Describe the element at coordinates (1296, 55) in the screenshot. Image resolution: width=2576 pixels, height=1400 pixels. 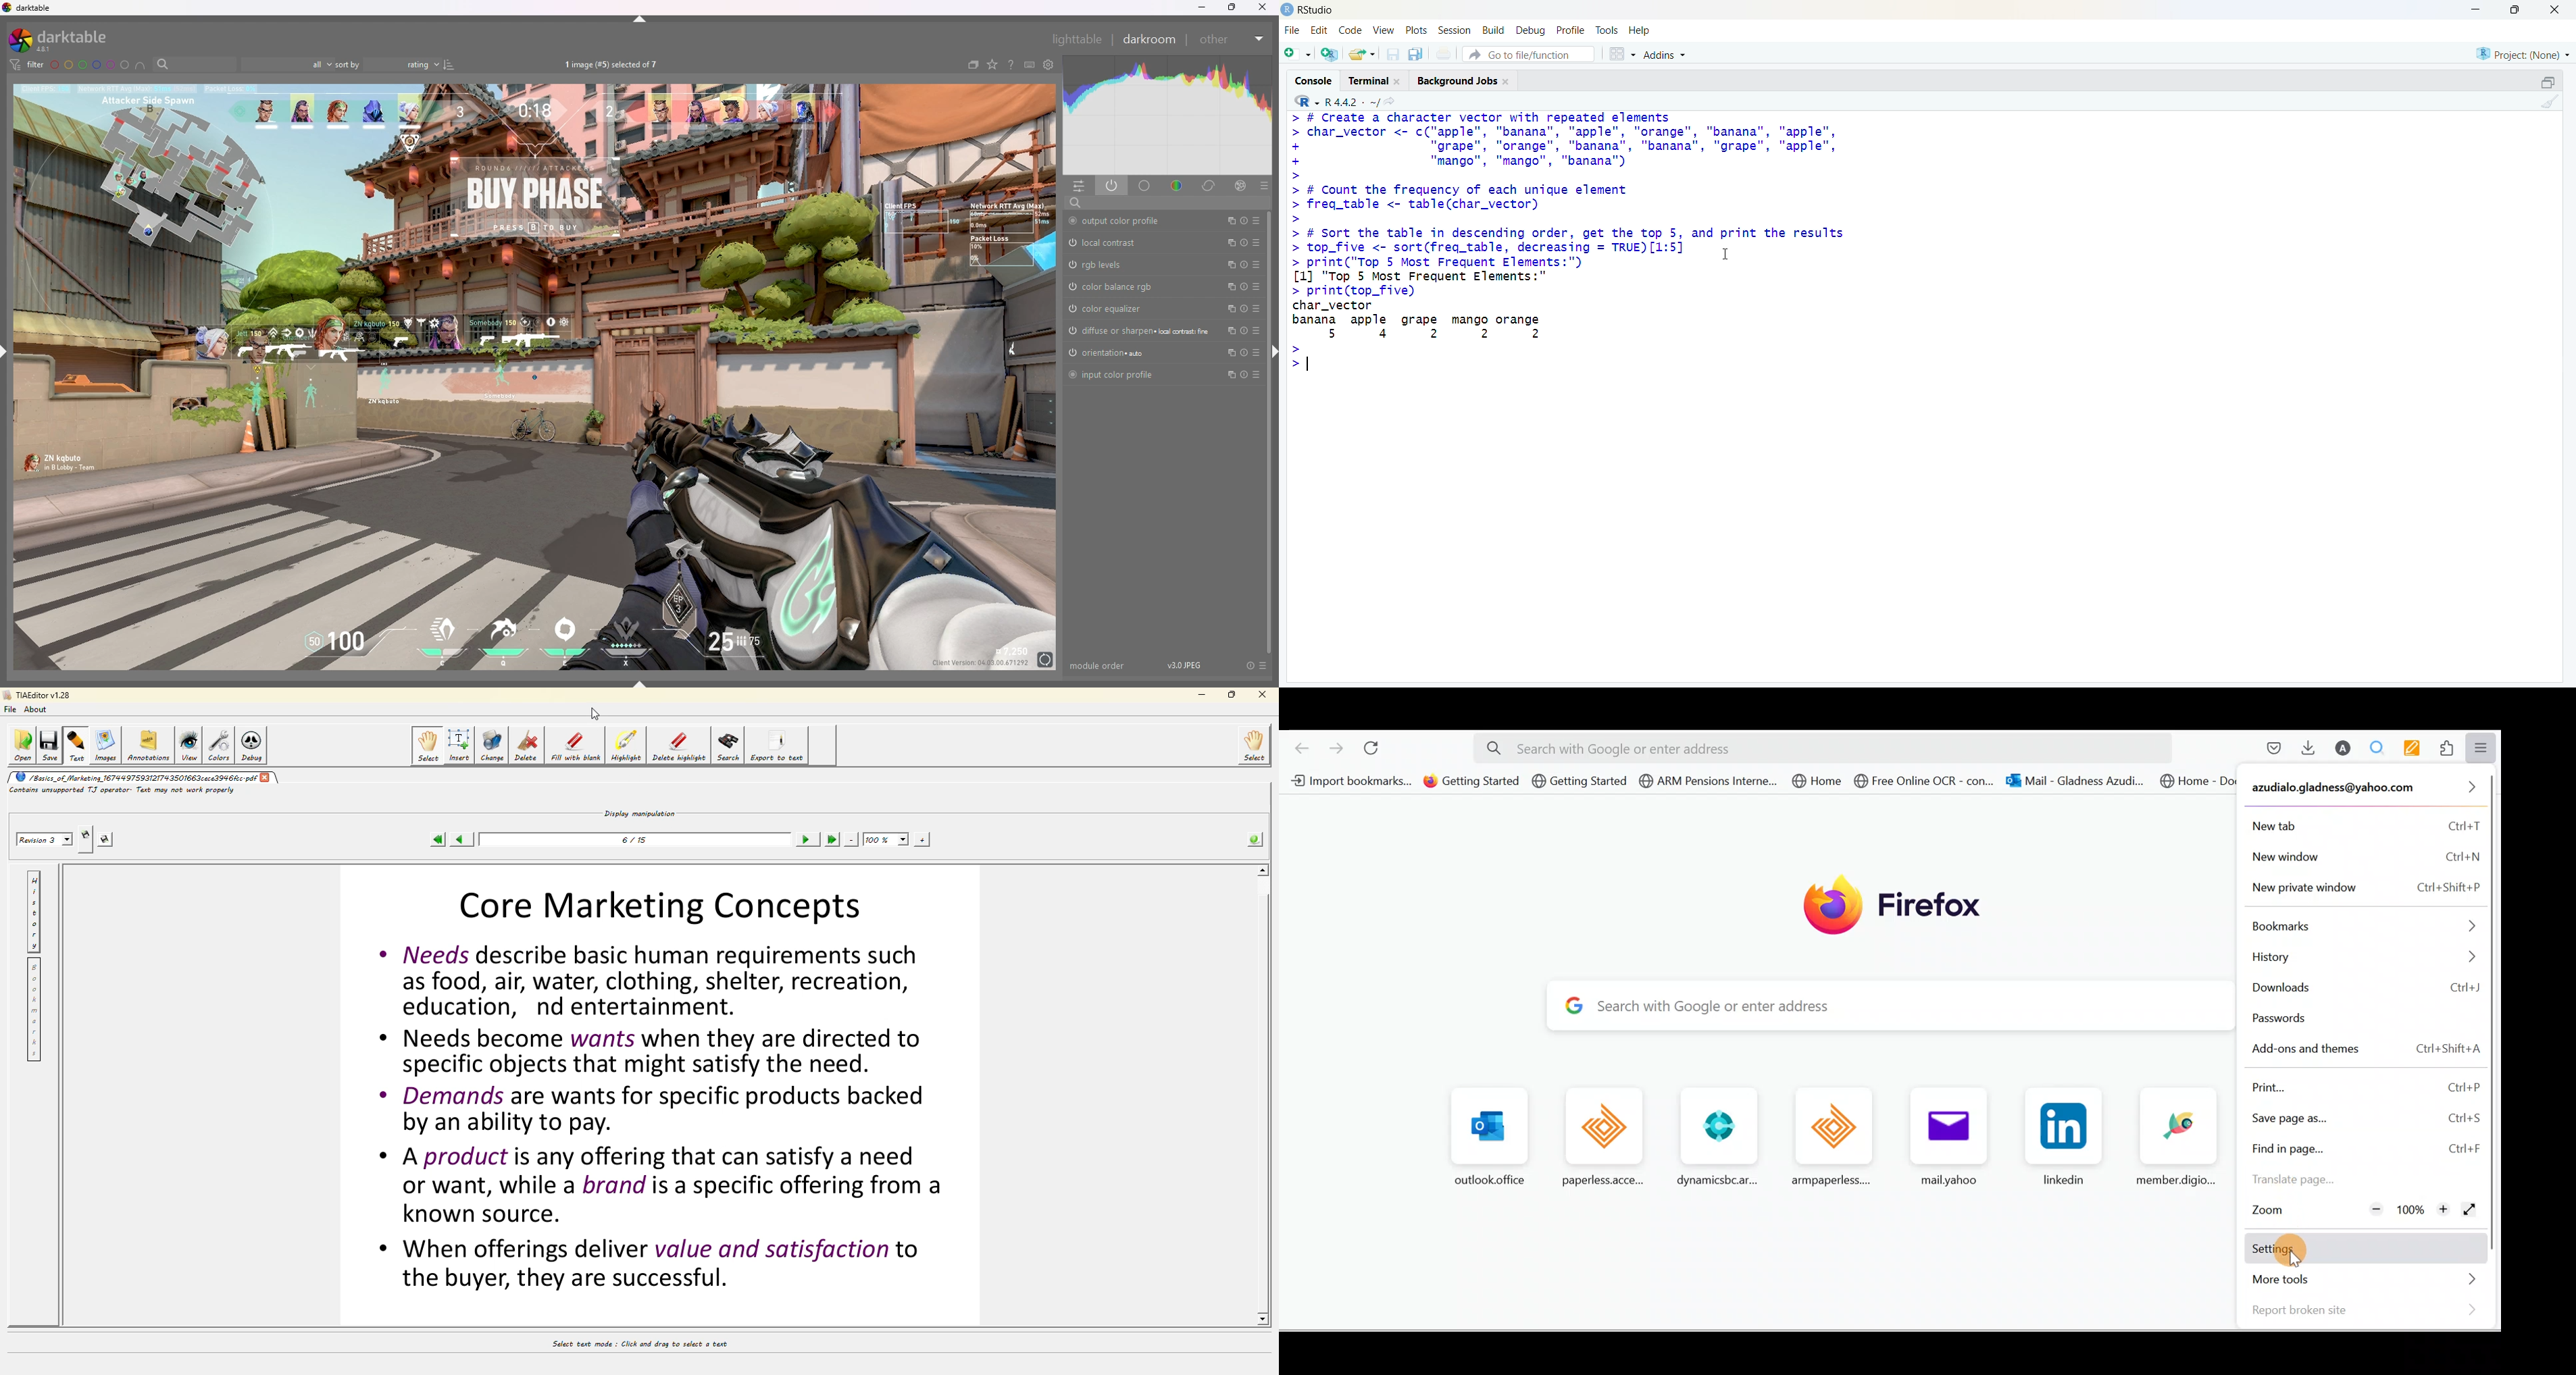
I see `New File` at that location.